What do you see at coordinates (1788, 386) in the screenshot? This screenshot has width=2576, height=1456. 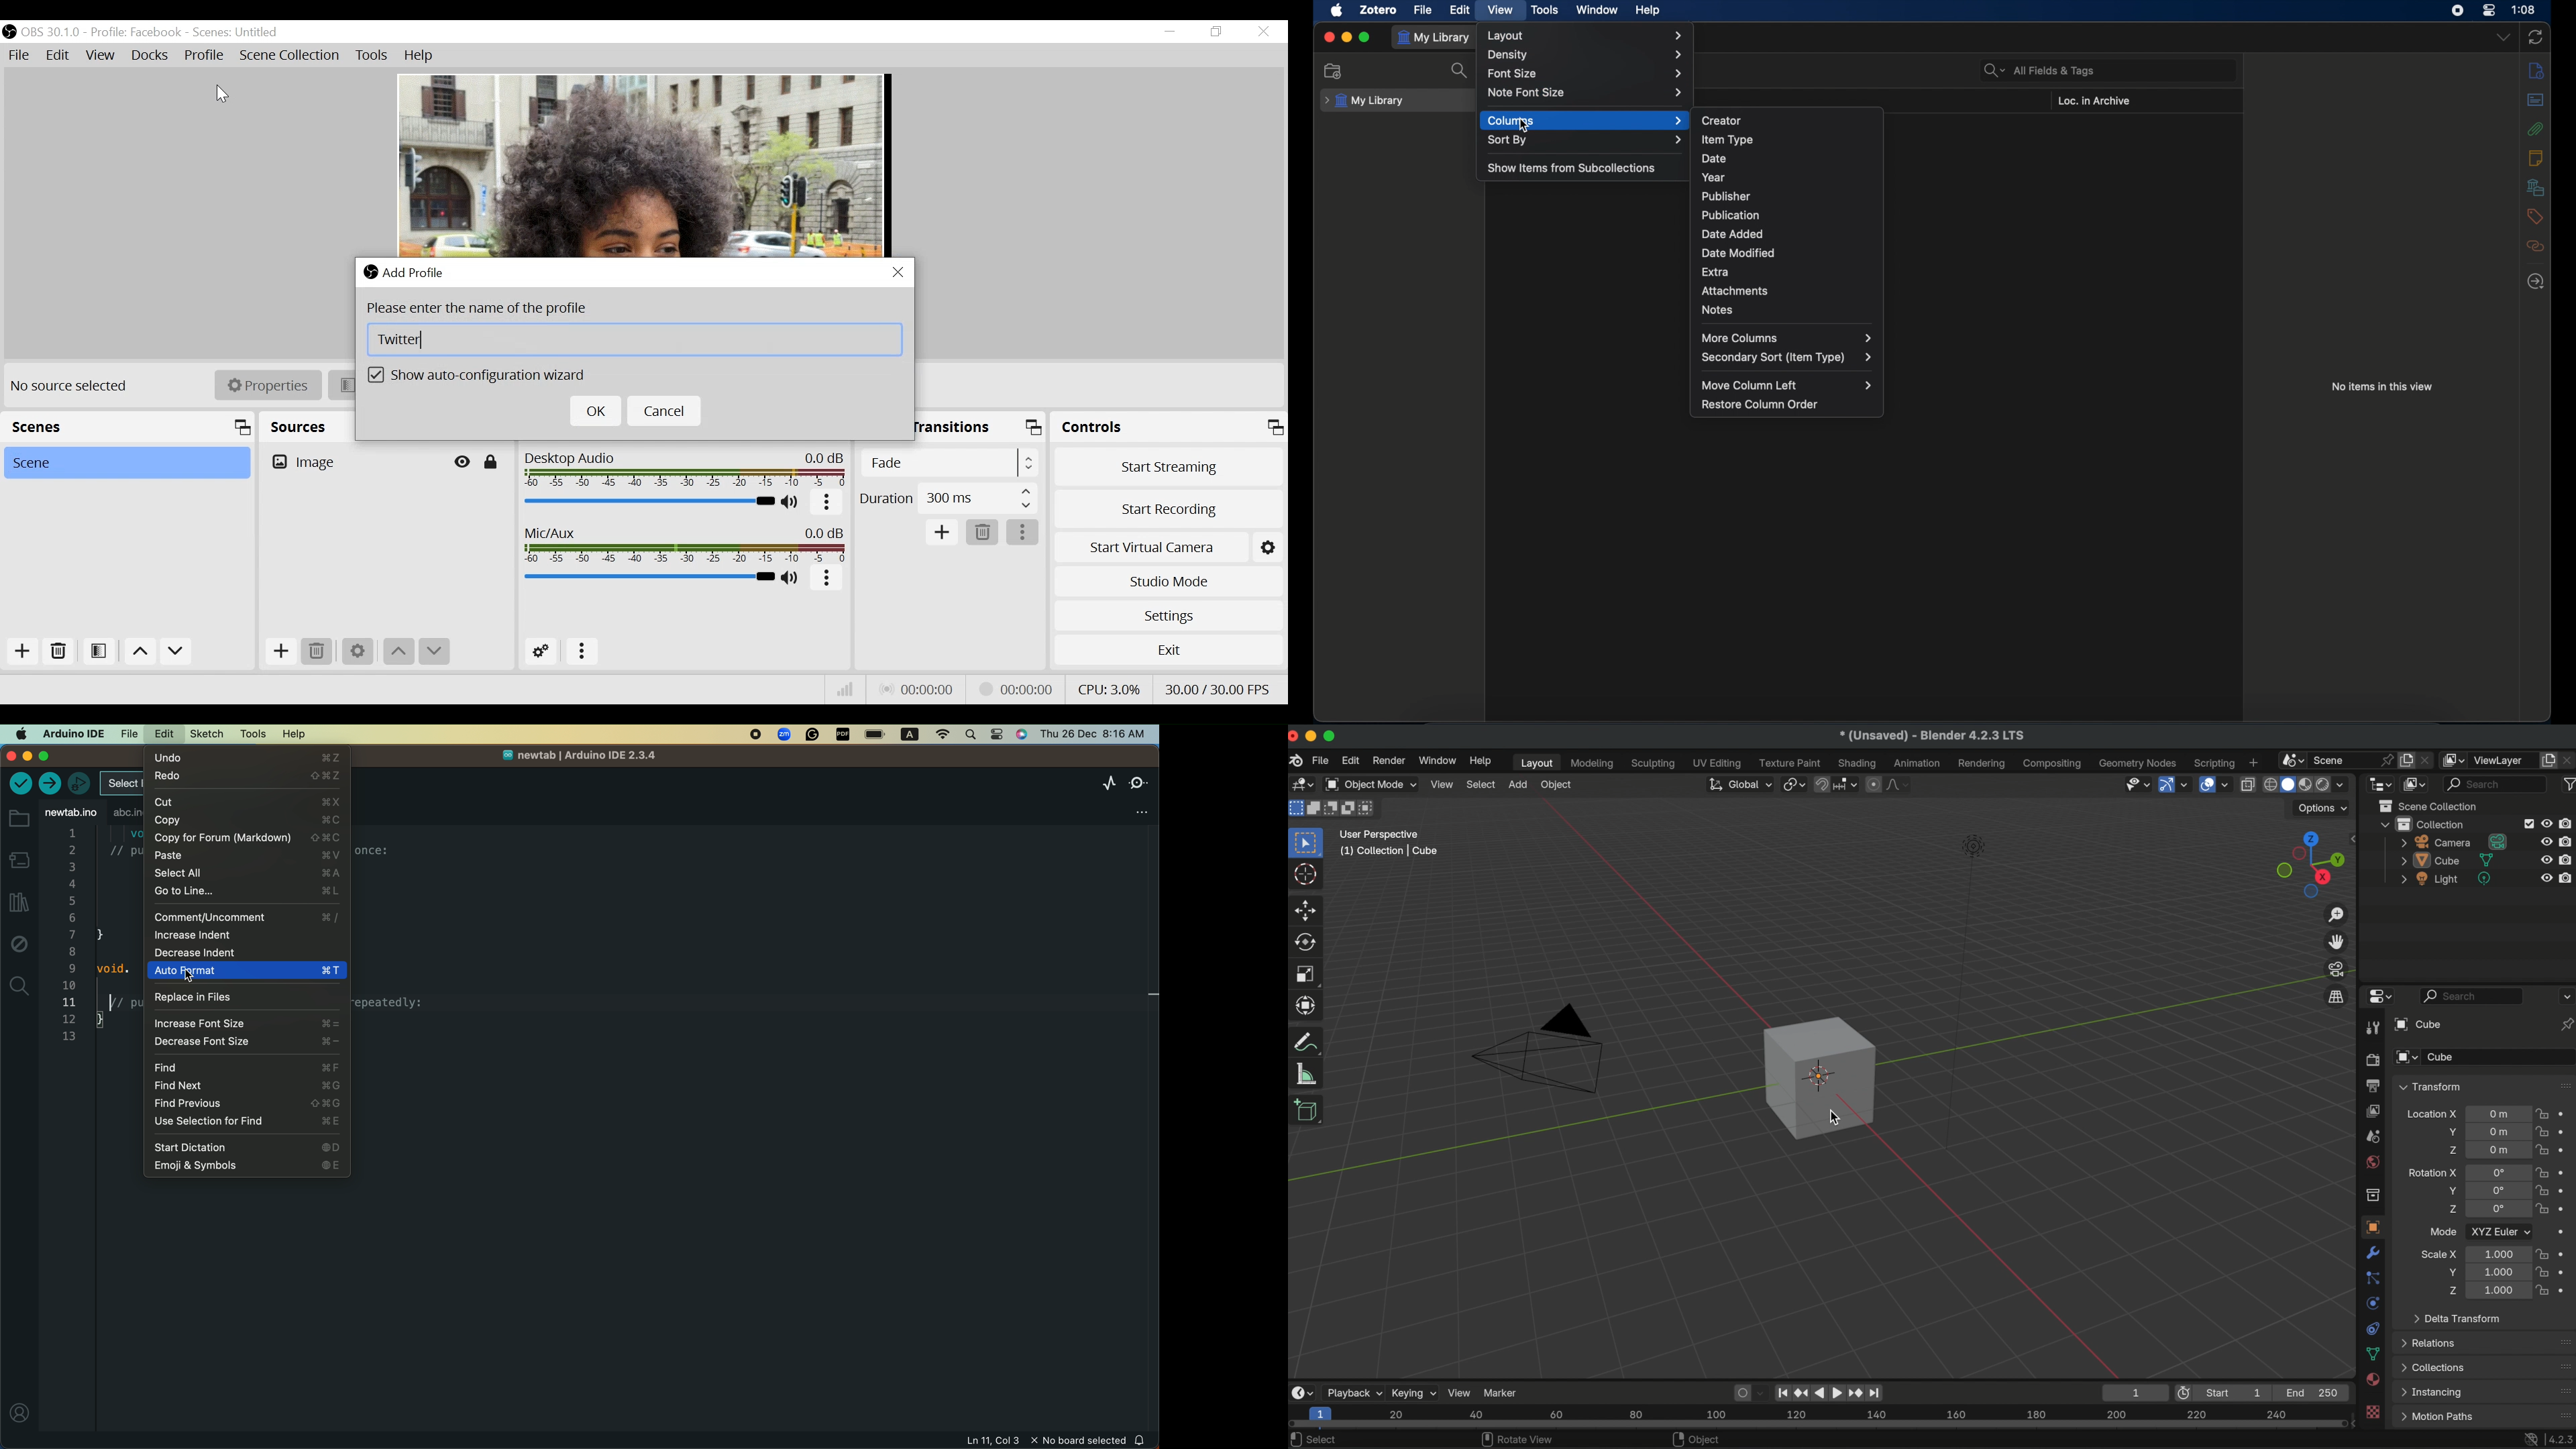 I see `move column left` at bounding box center [1788, 386].